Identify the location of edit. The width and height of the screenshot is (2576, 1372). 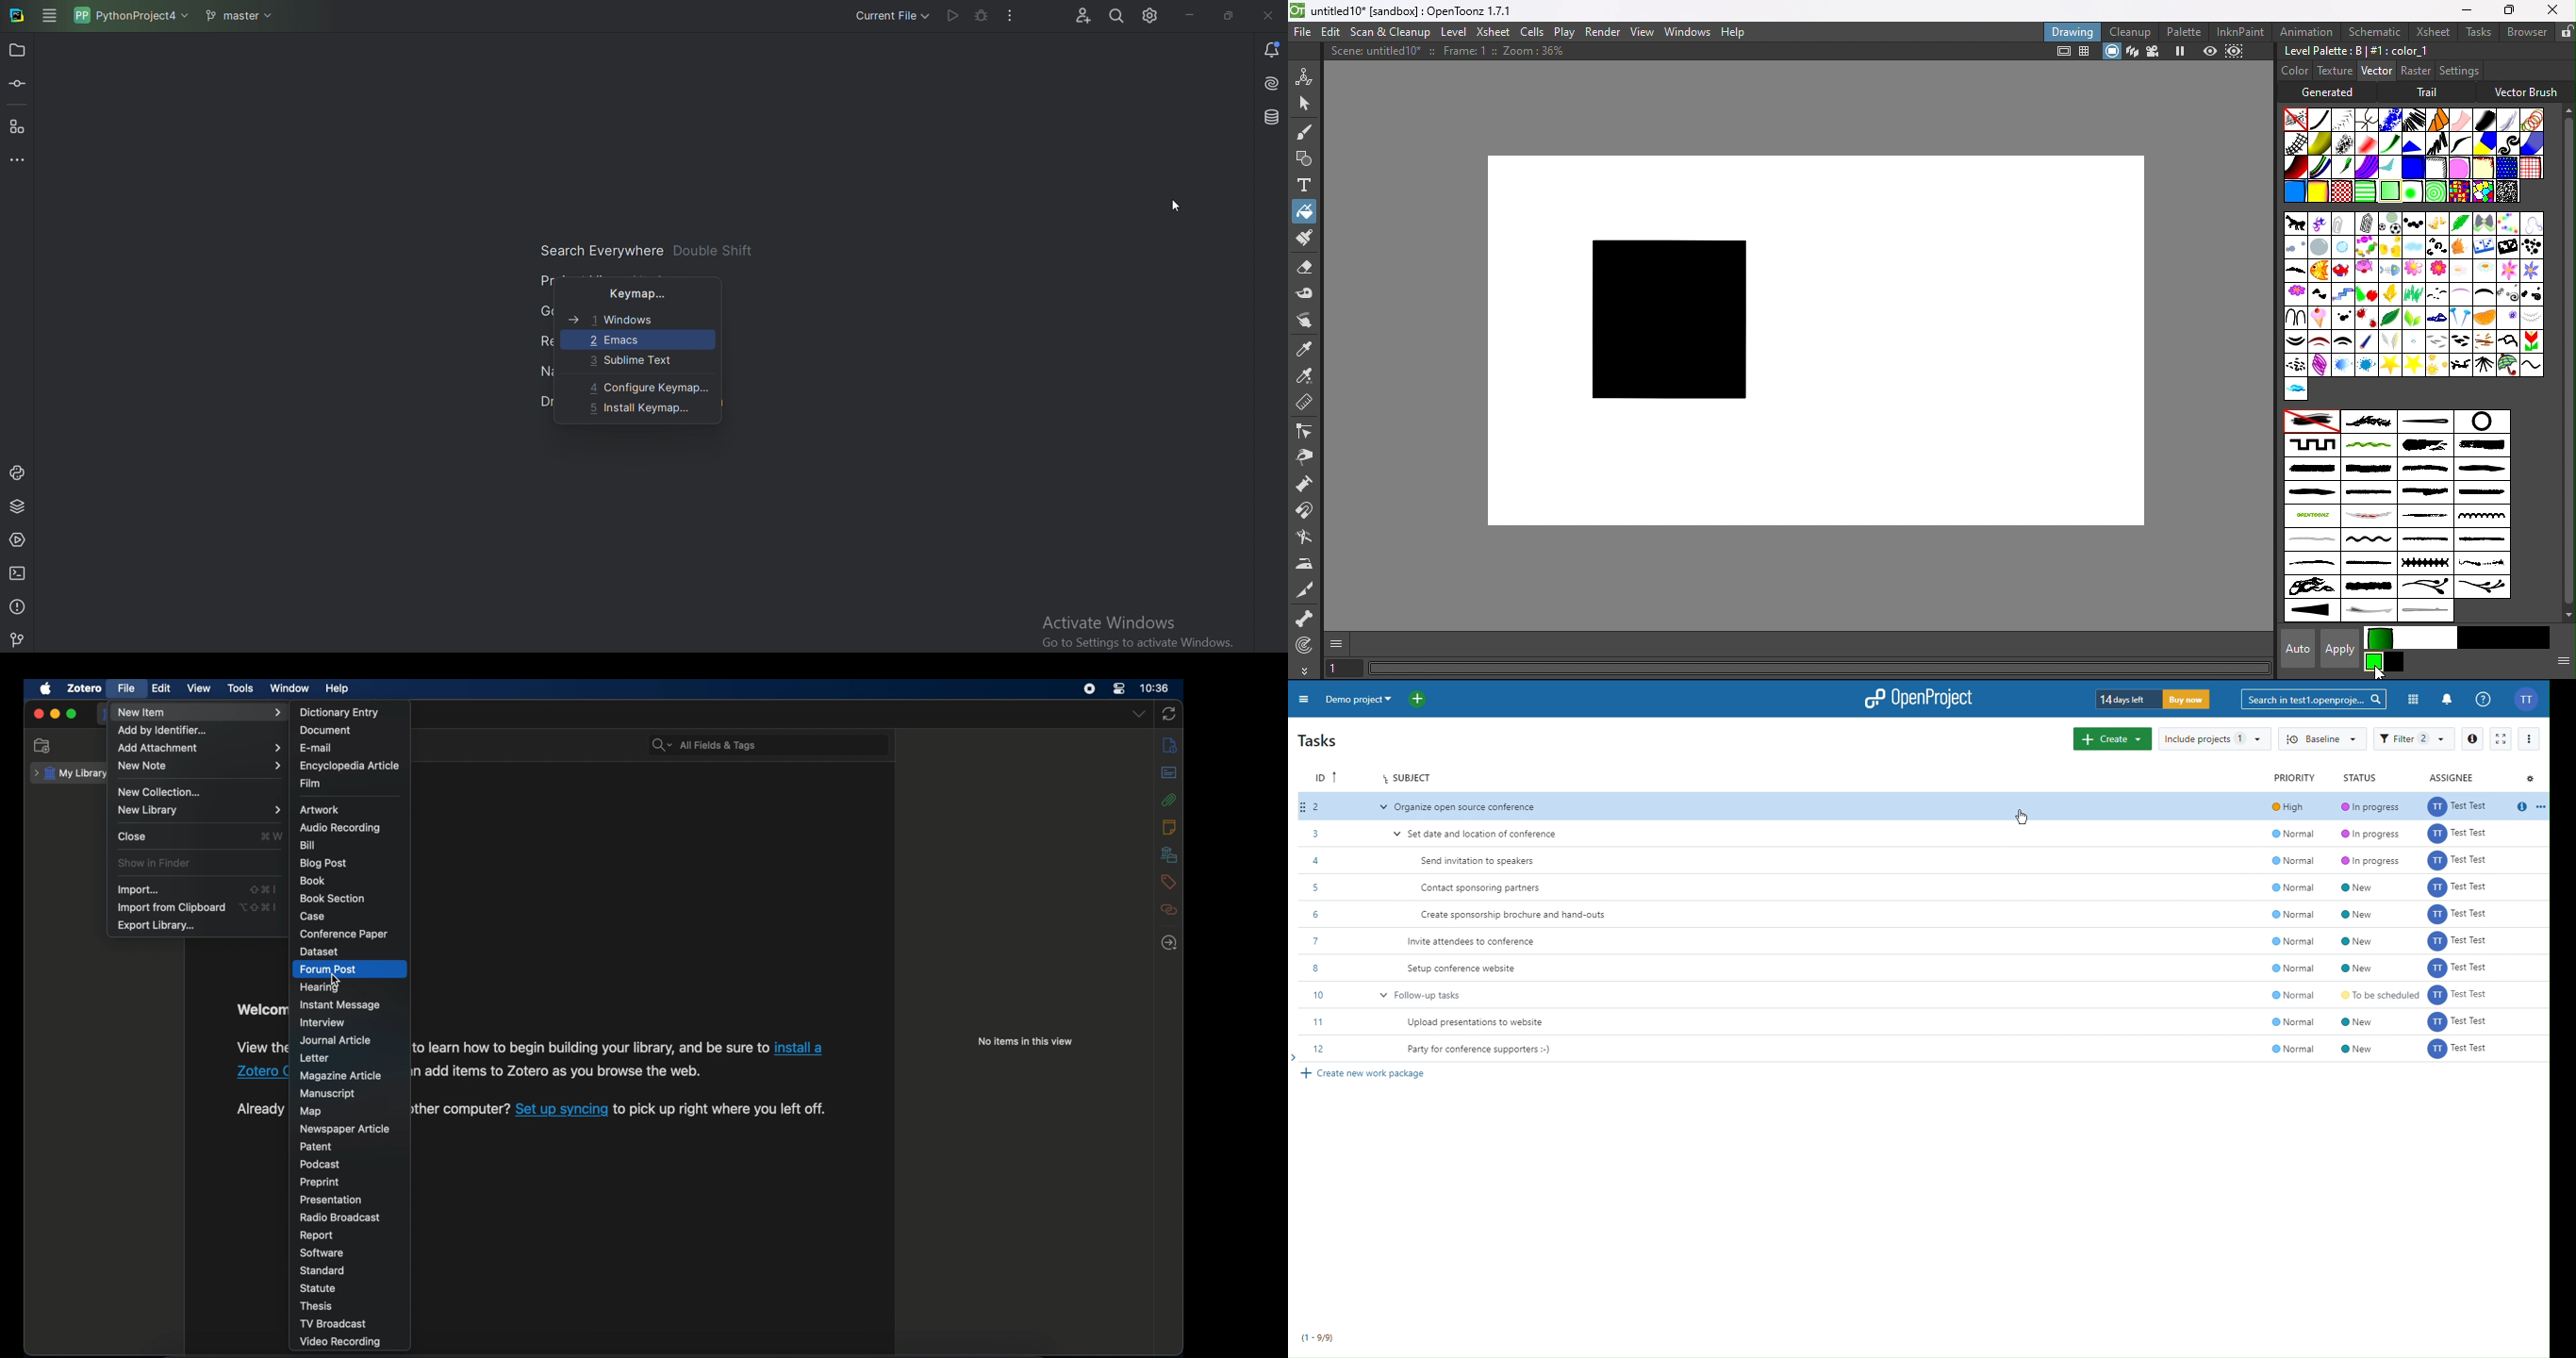
(163, 688).